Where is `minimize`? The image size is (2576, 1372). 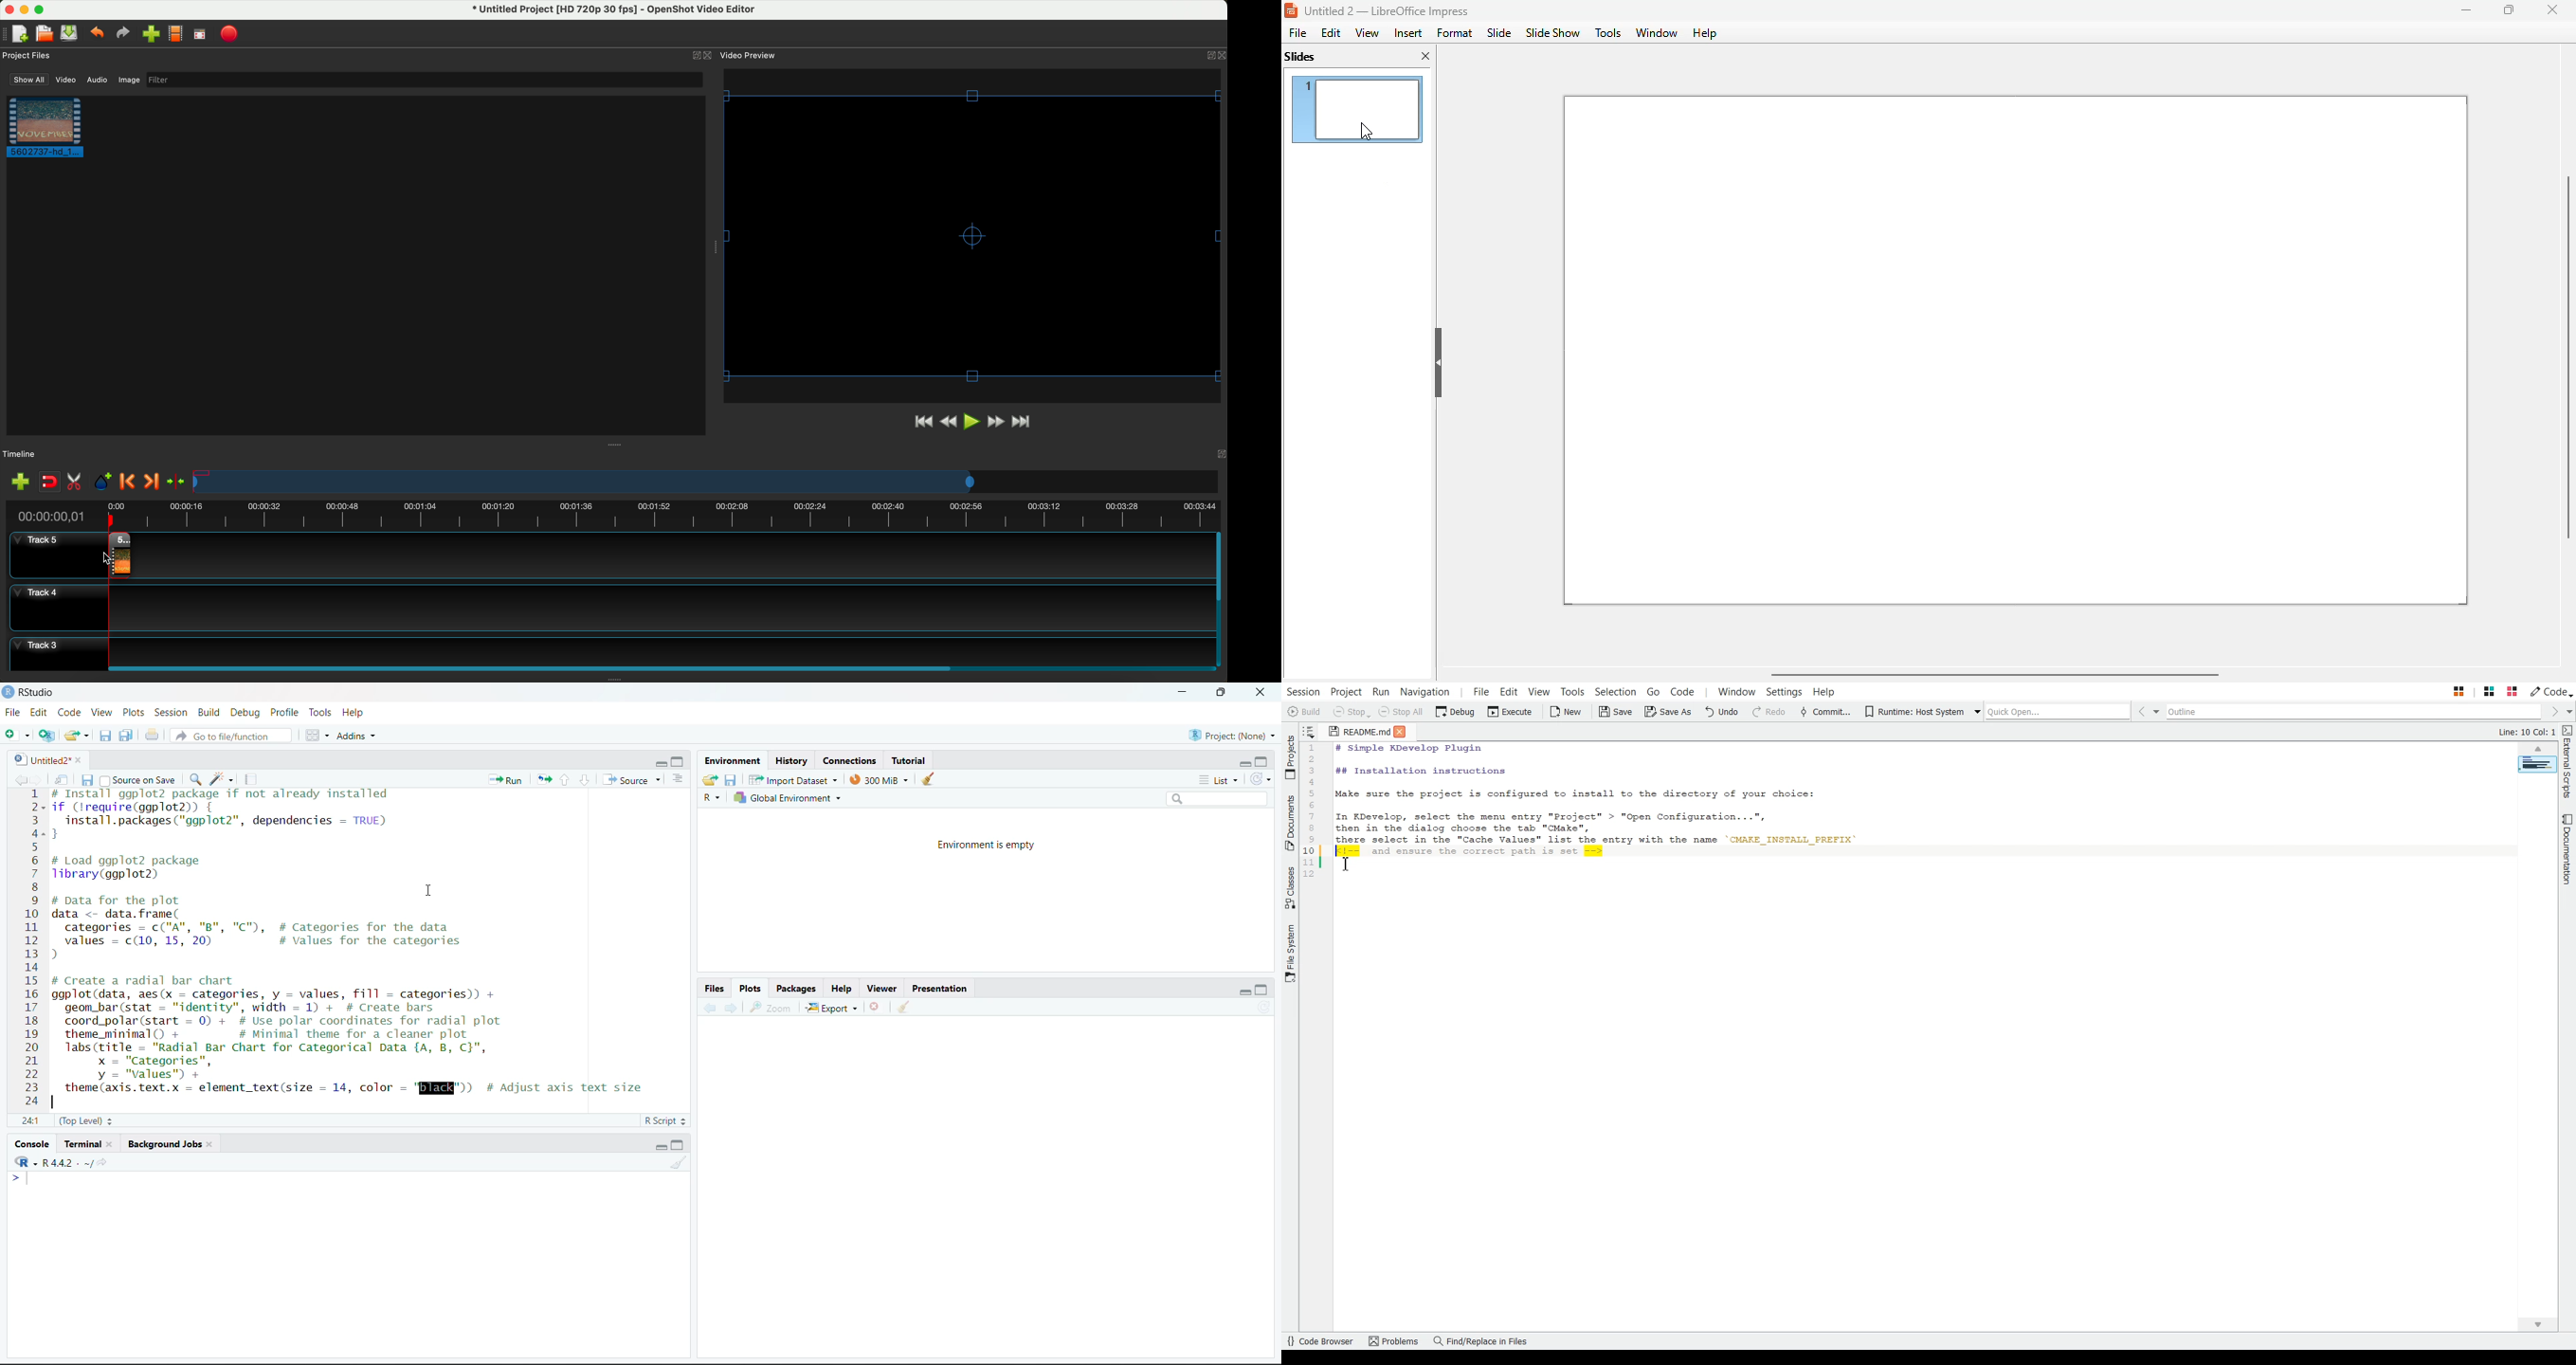 minimize is located at coordinates (1178, 693).